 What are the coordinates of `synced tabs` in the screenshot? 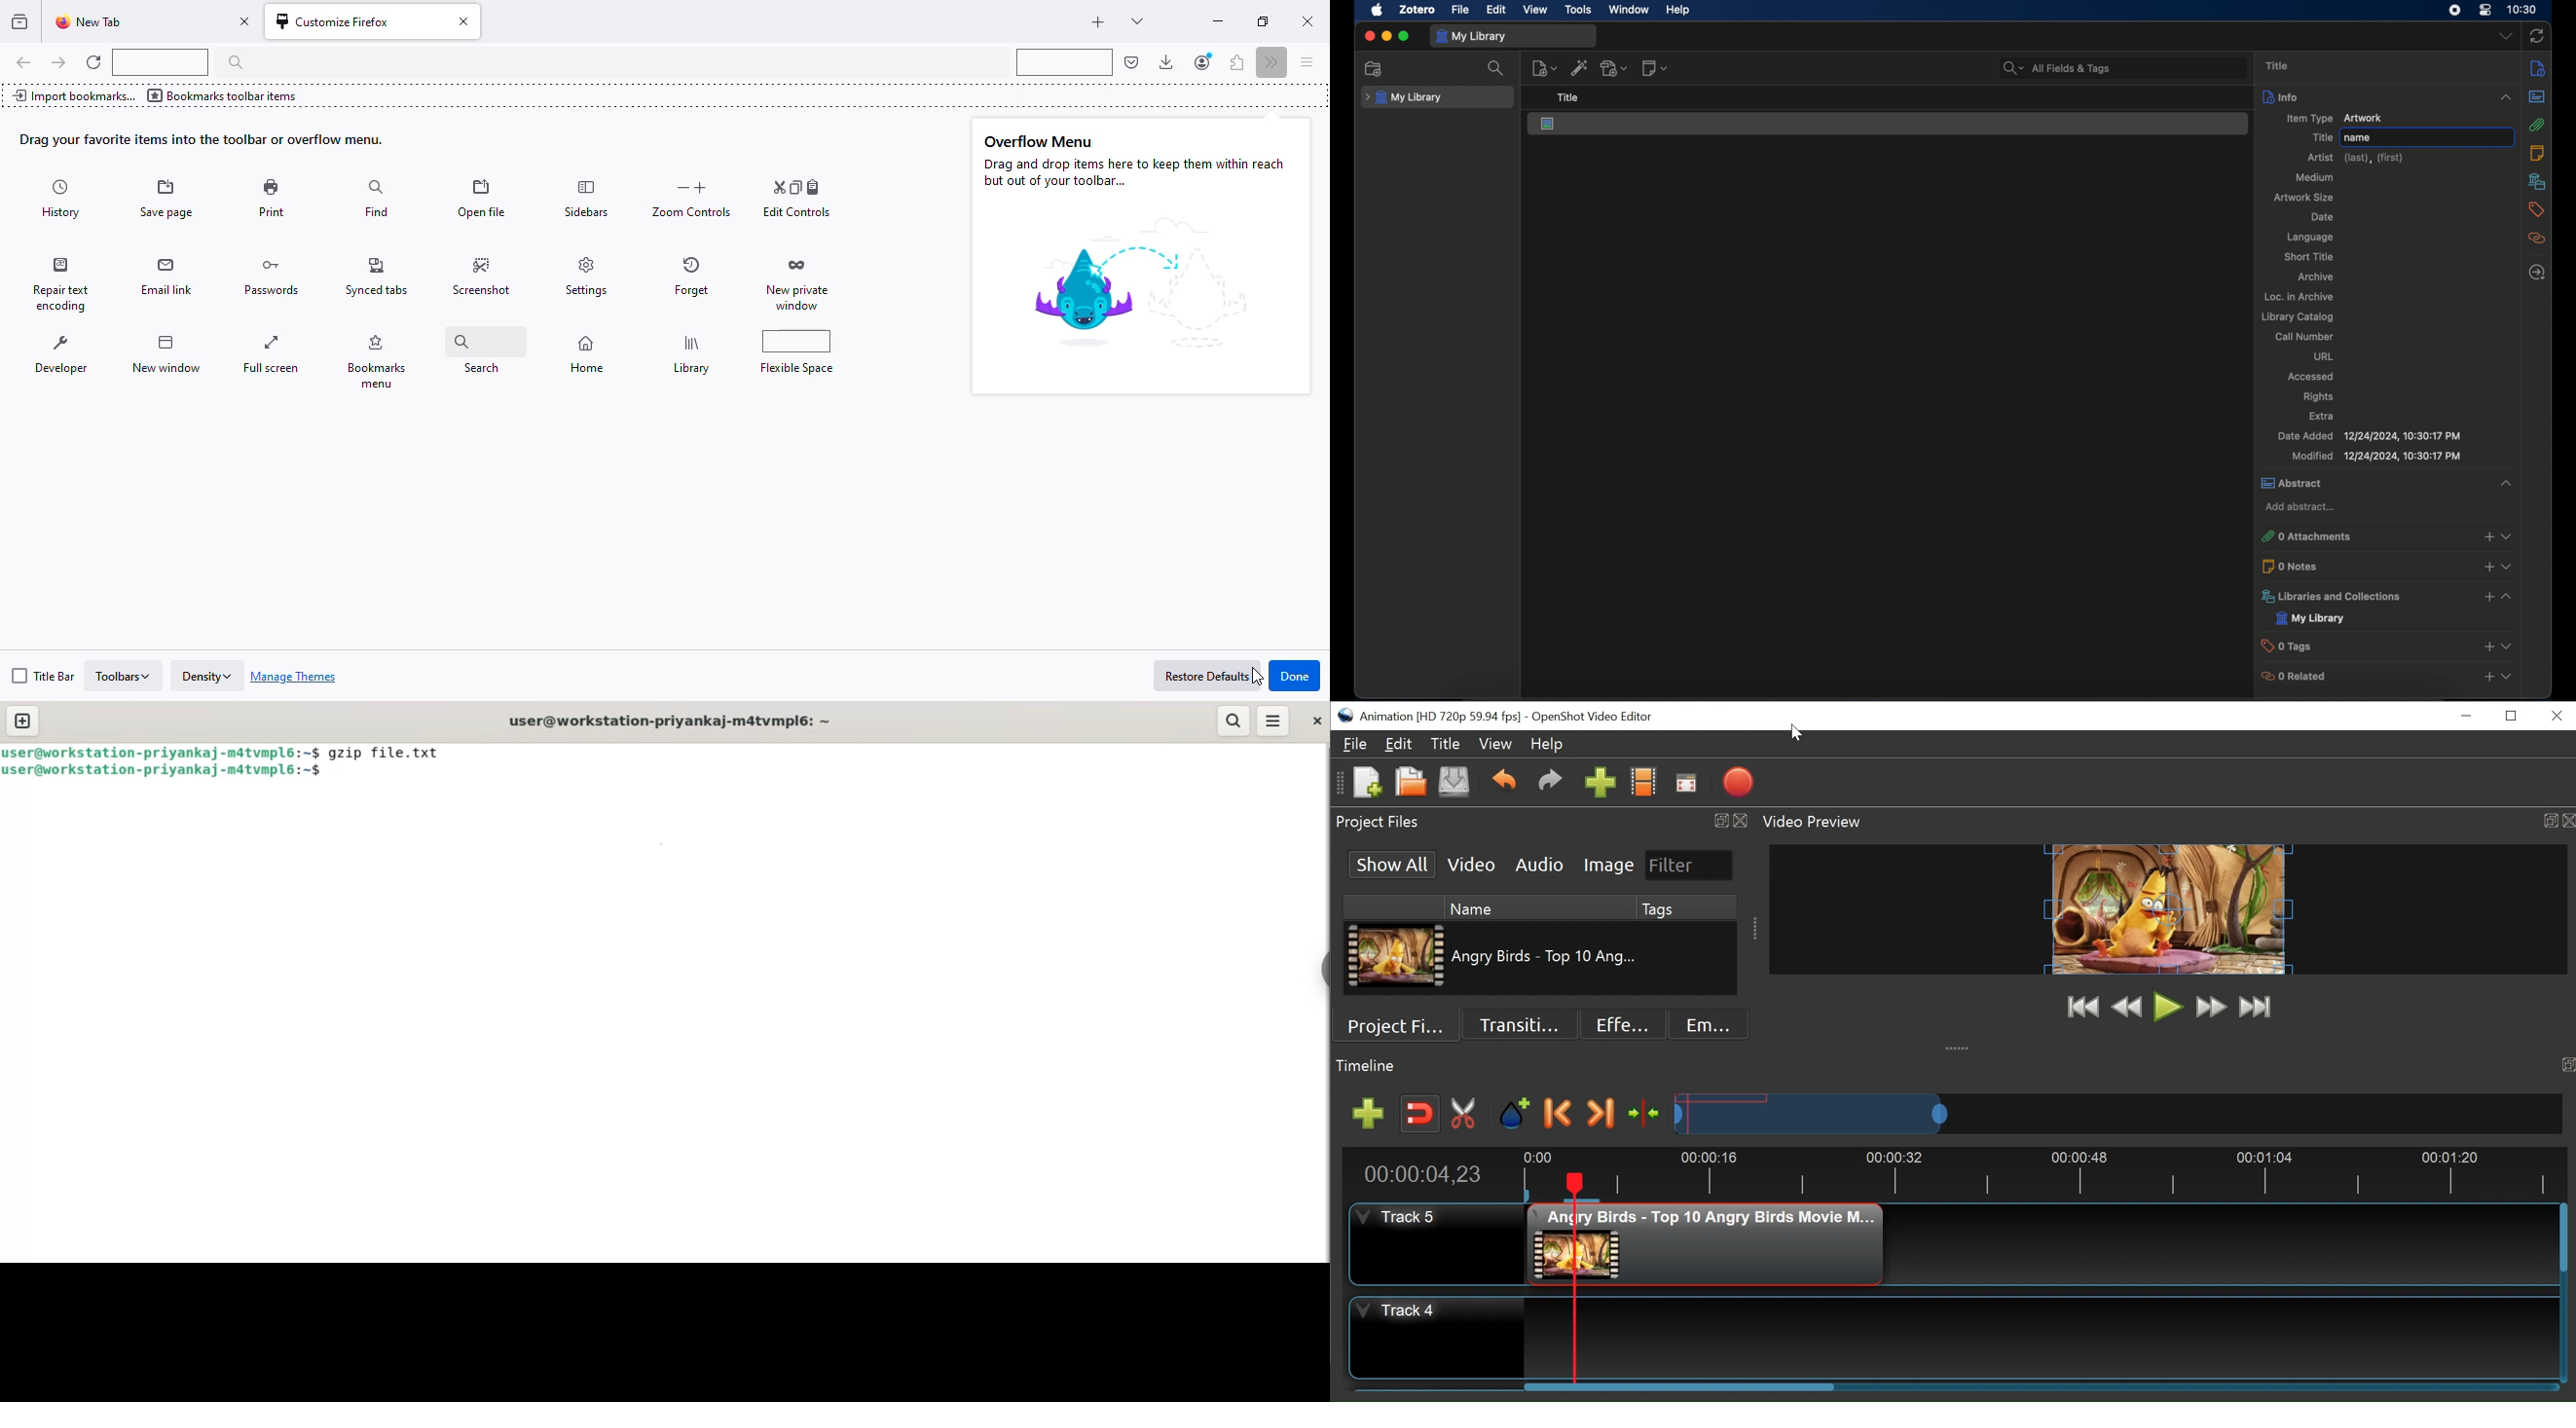 It's located at (377, 277).